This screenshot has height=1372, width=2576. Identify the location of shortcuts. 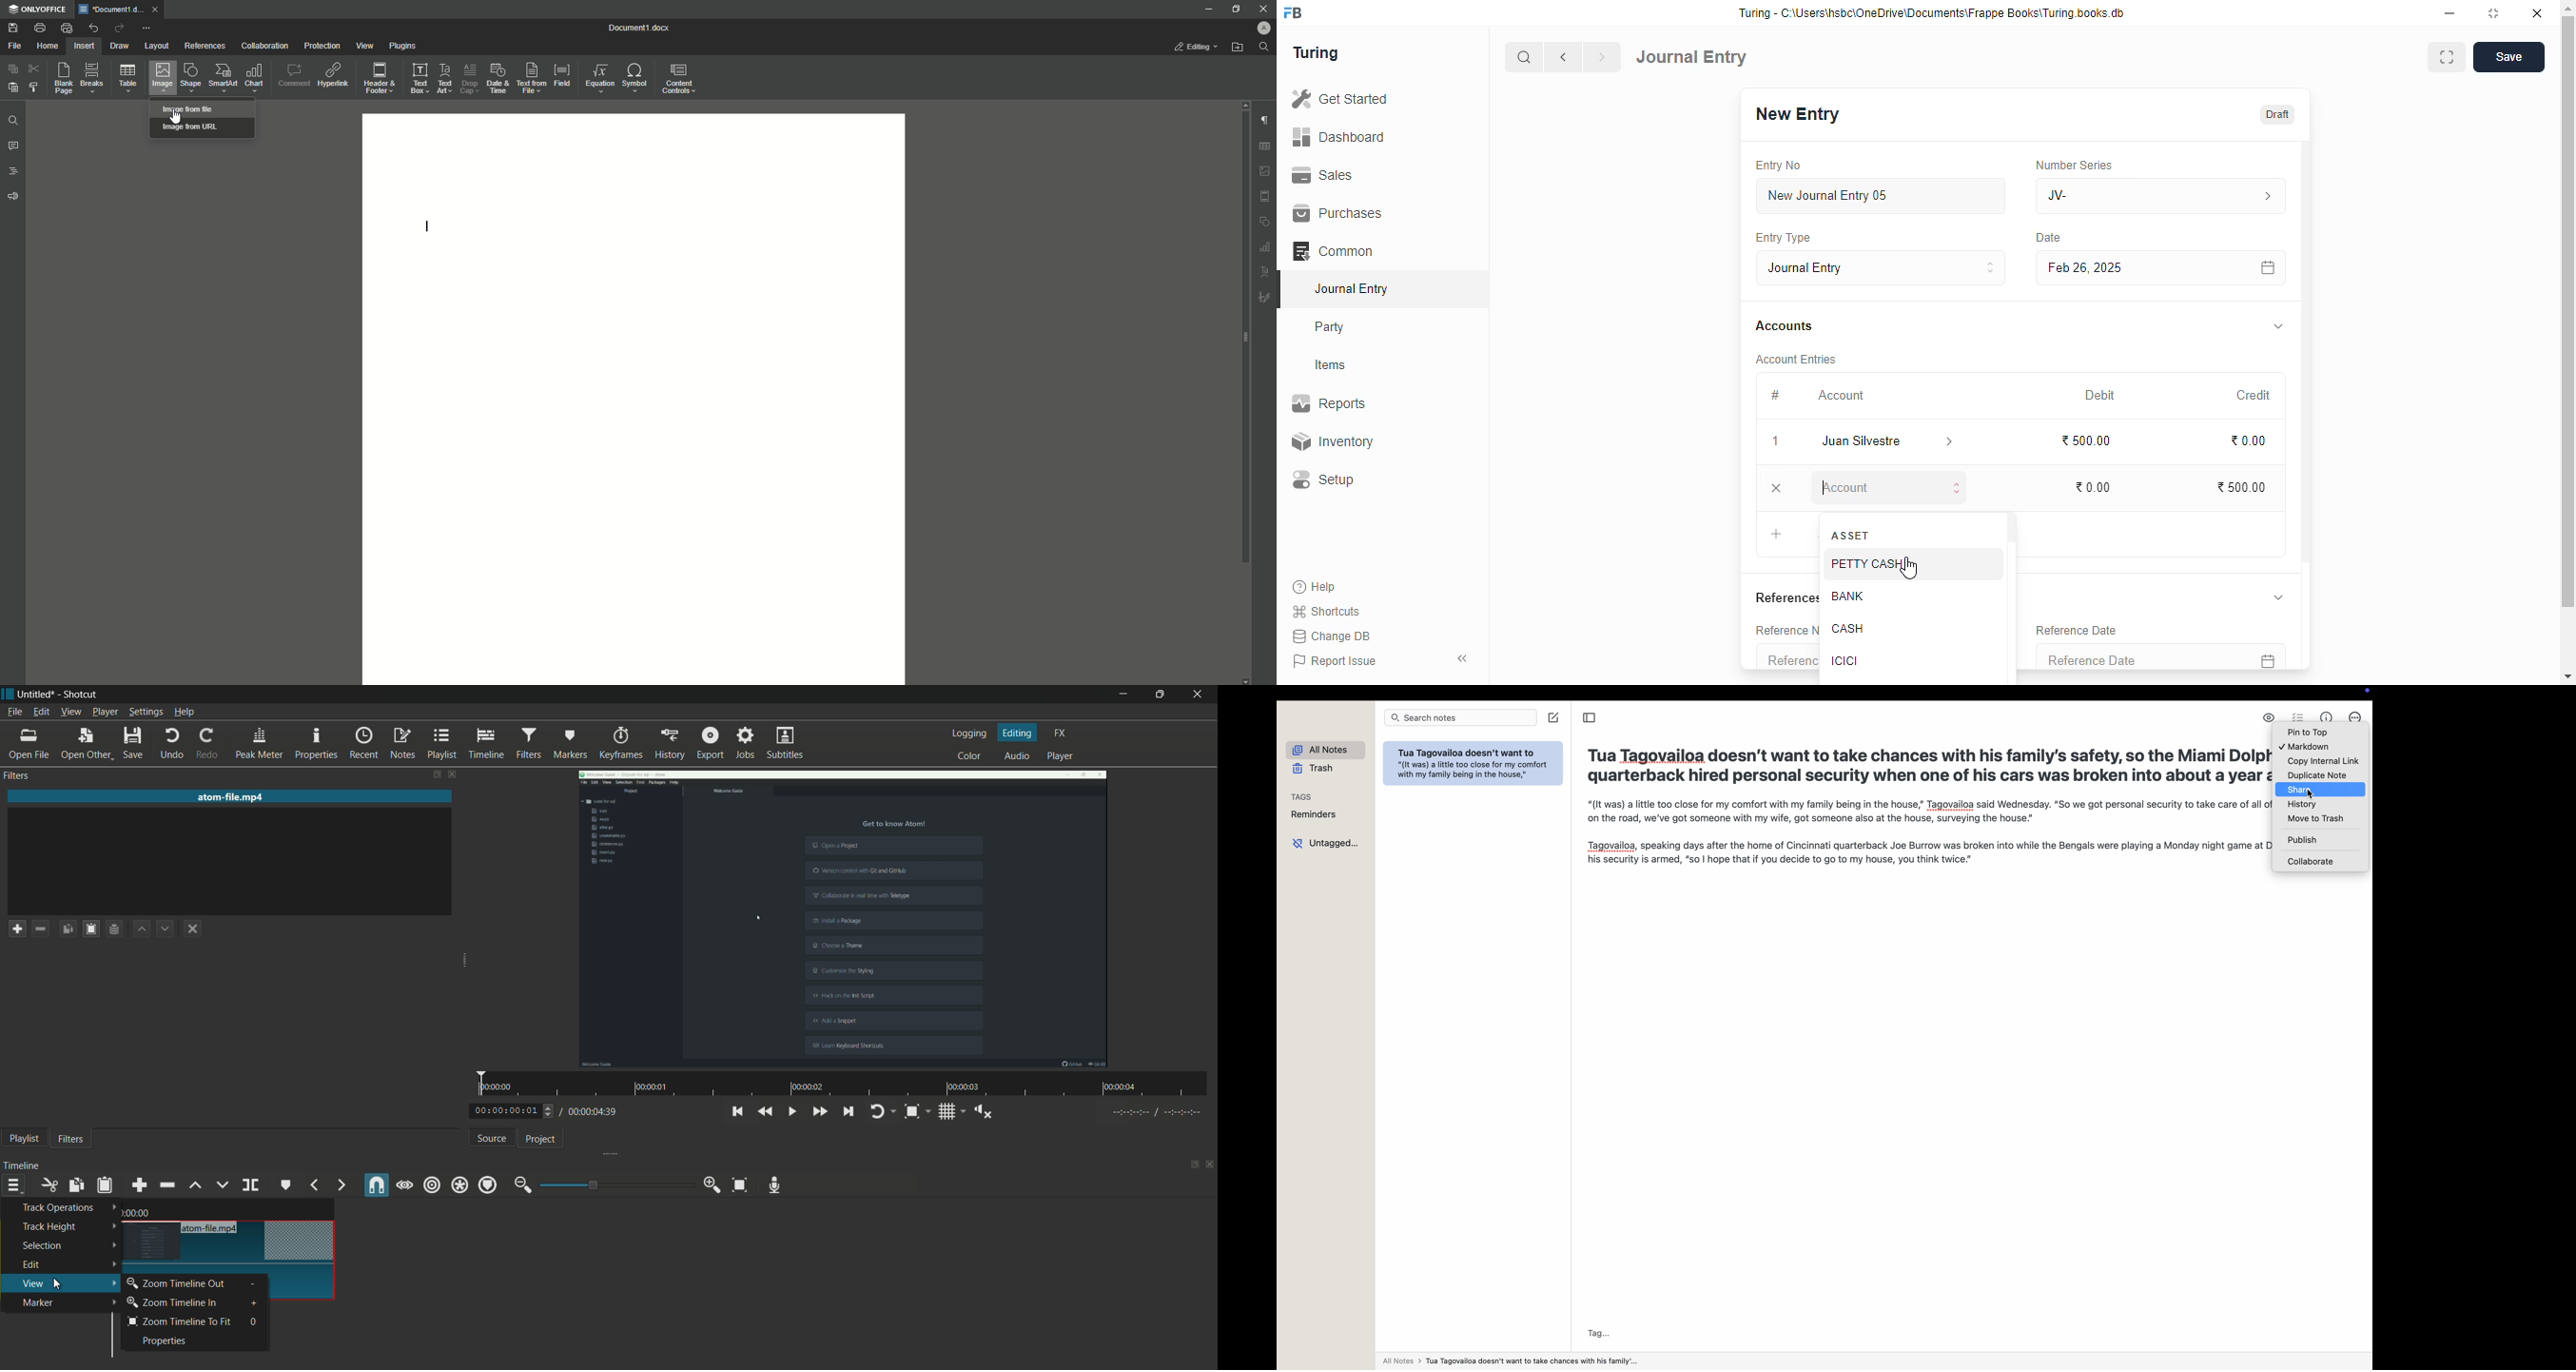
(1326, 612).